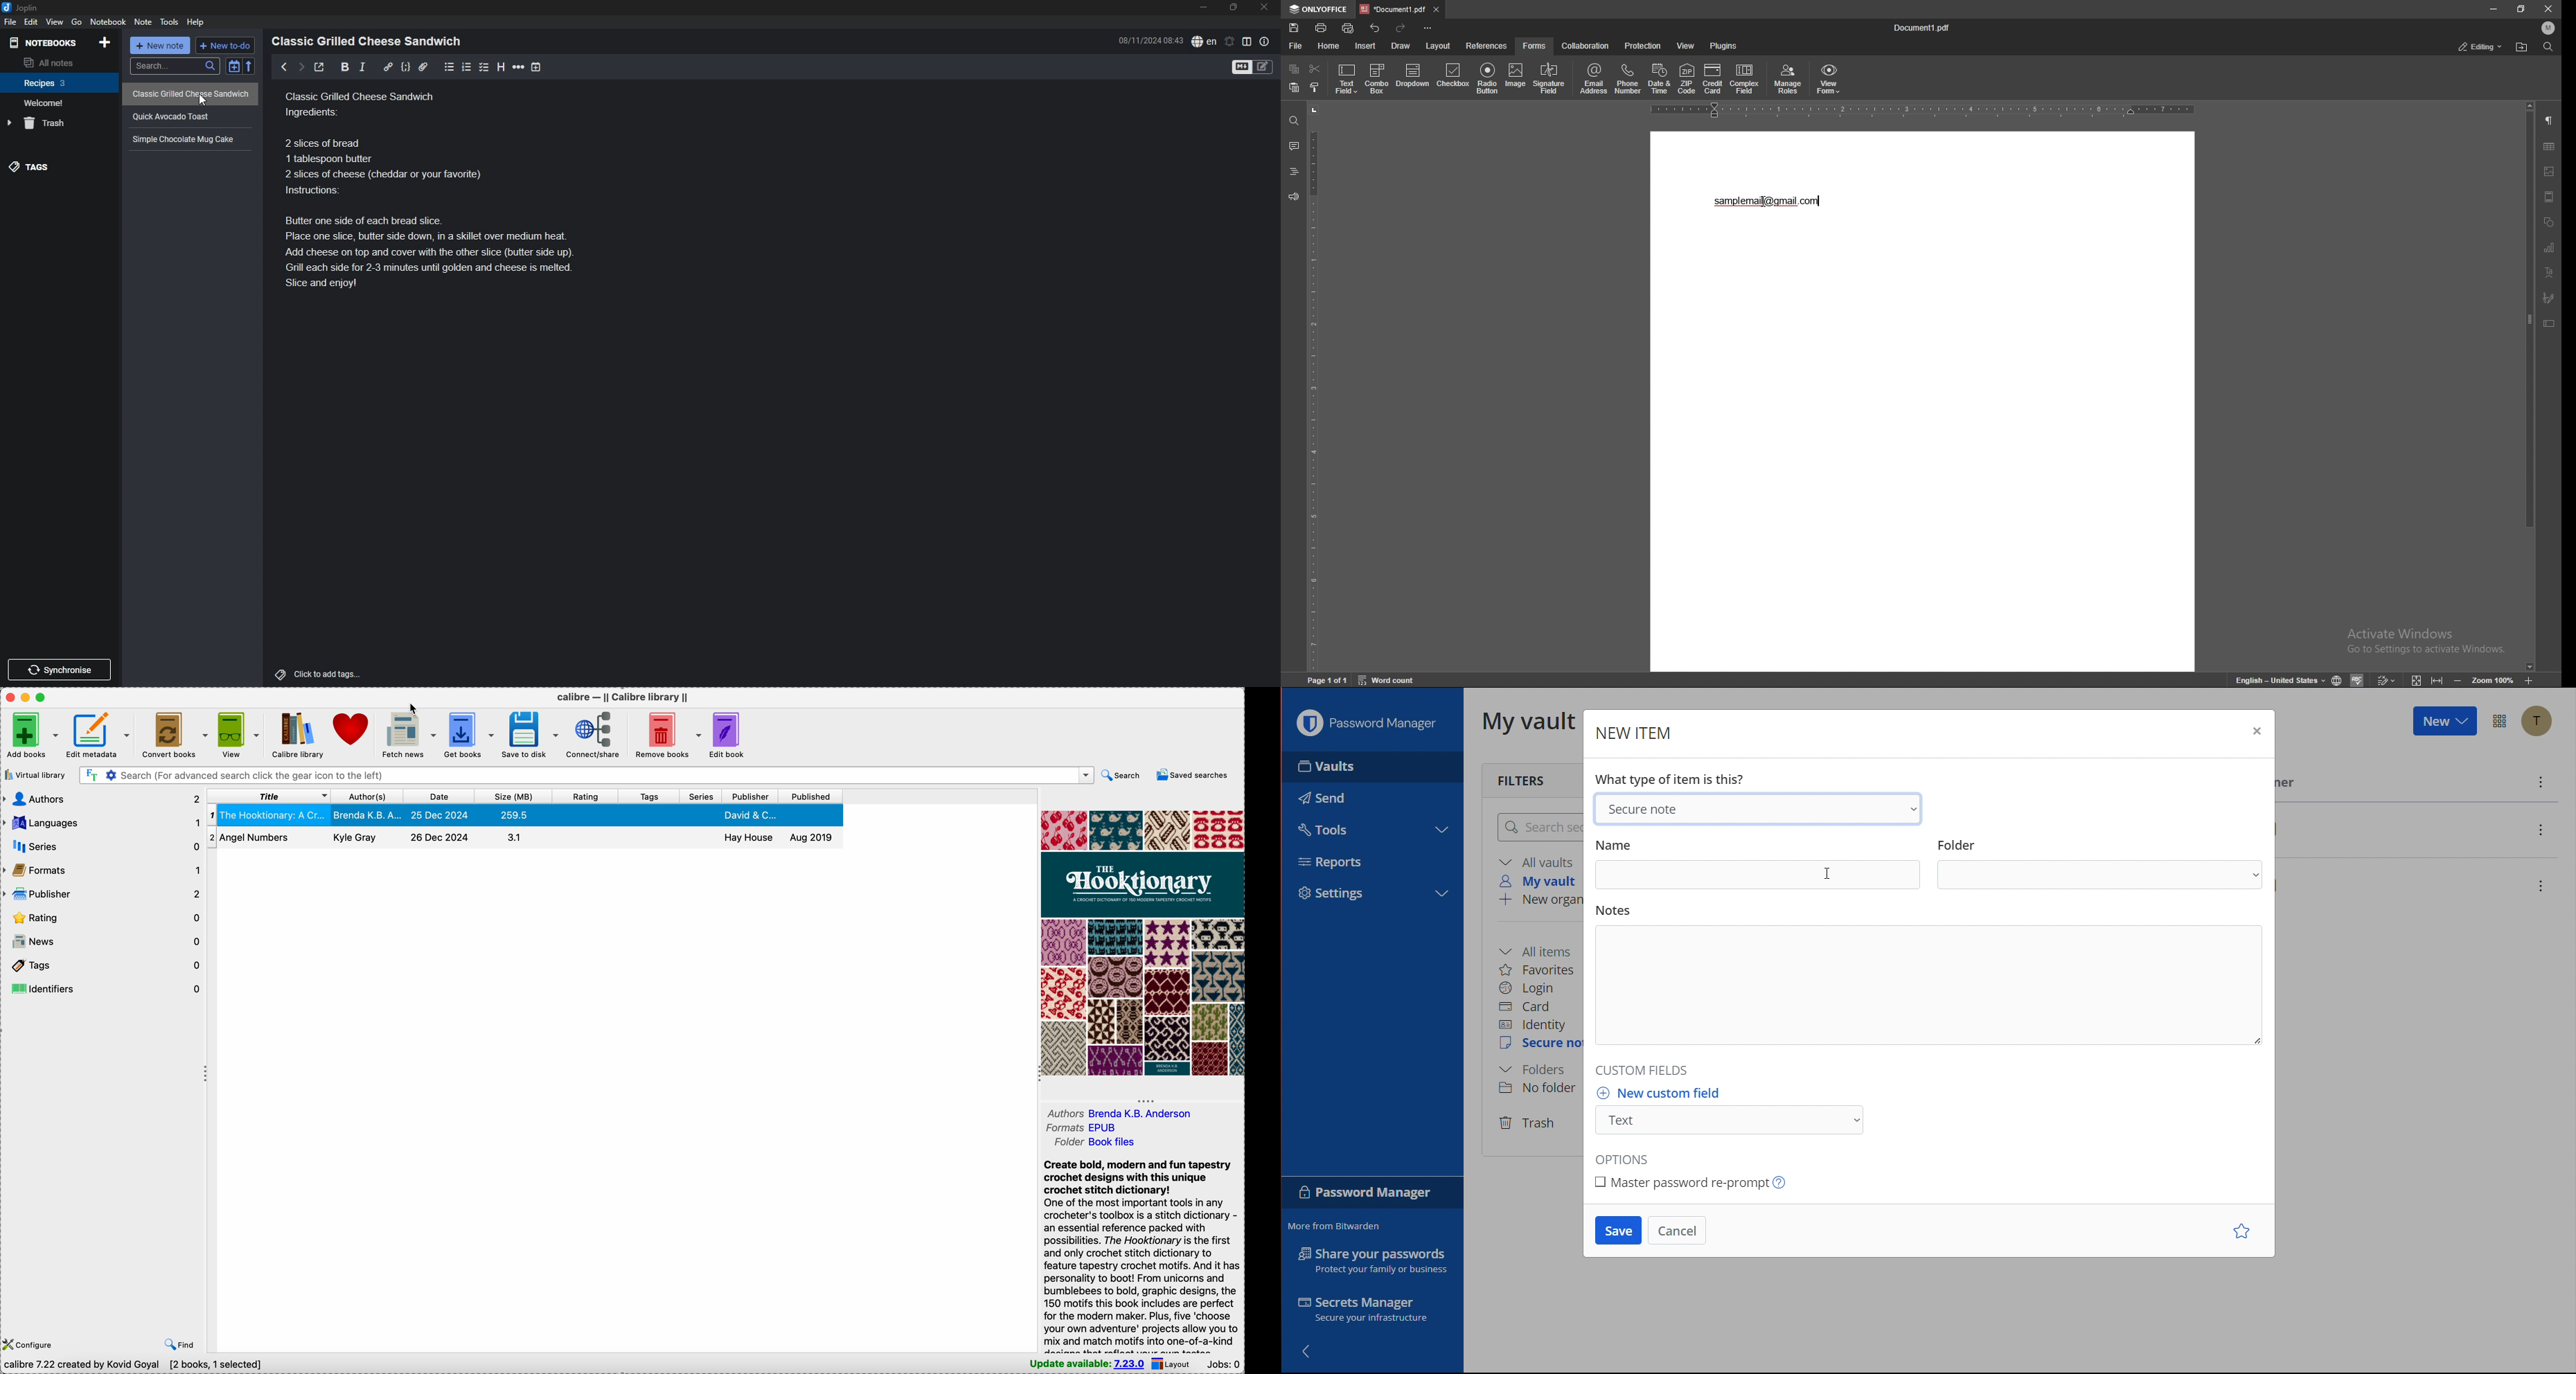 The image size is (2576, 1400). Describe the element at coordinates (9, 697) in the screenshot. I see `close Calibre` at that location.